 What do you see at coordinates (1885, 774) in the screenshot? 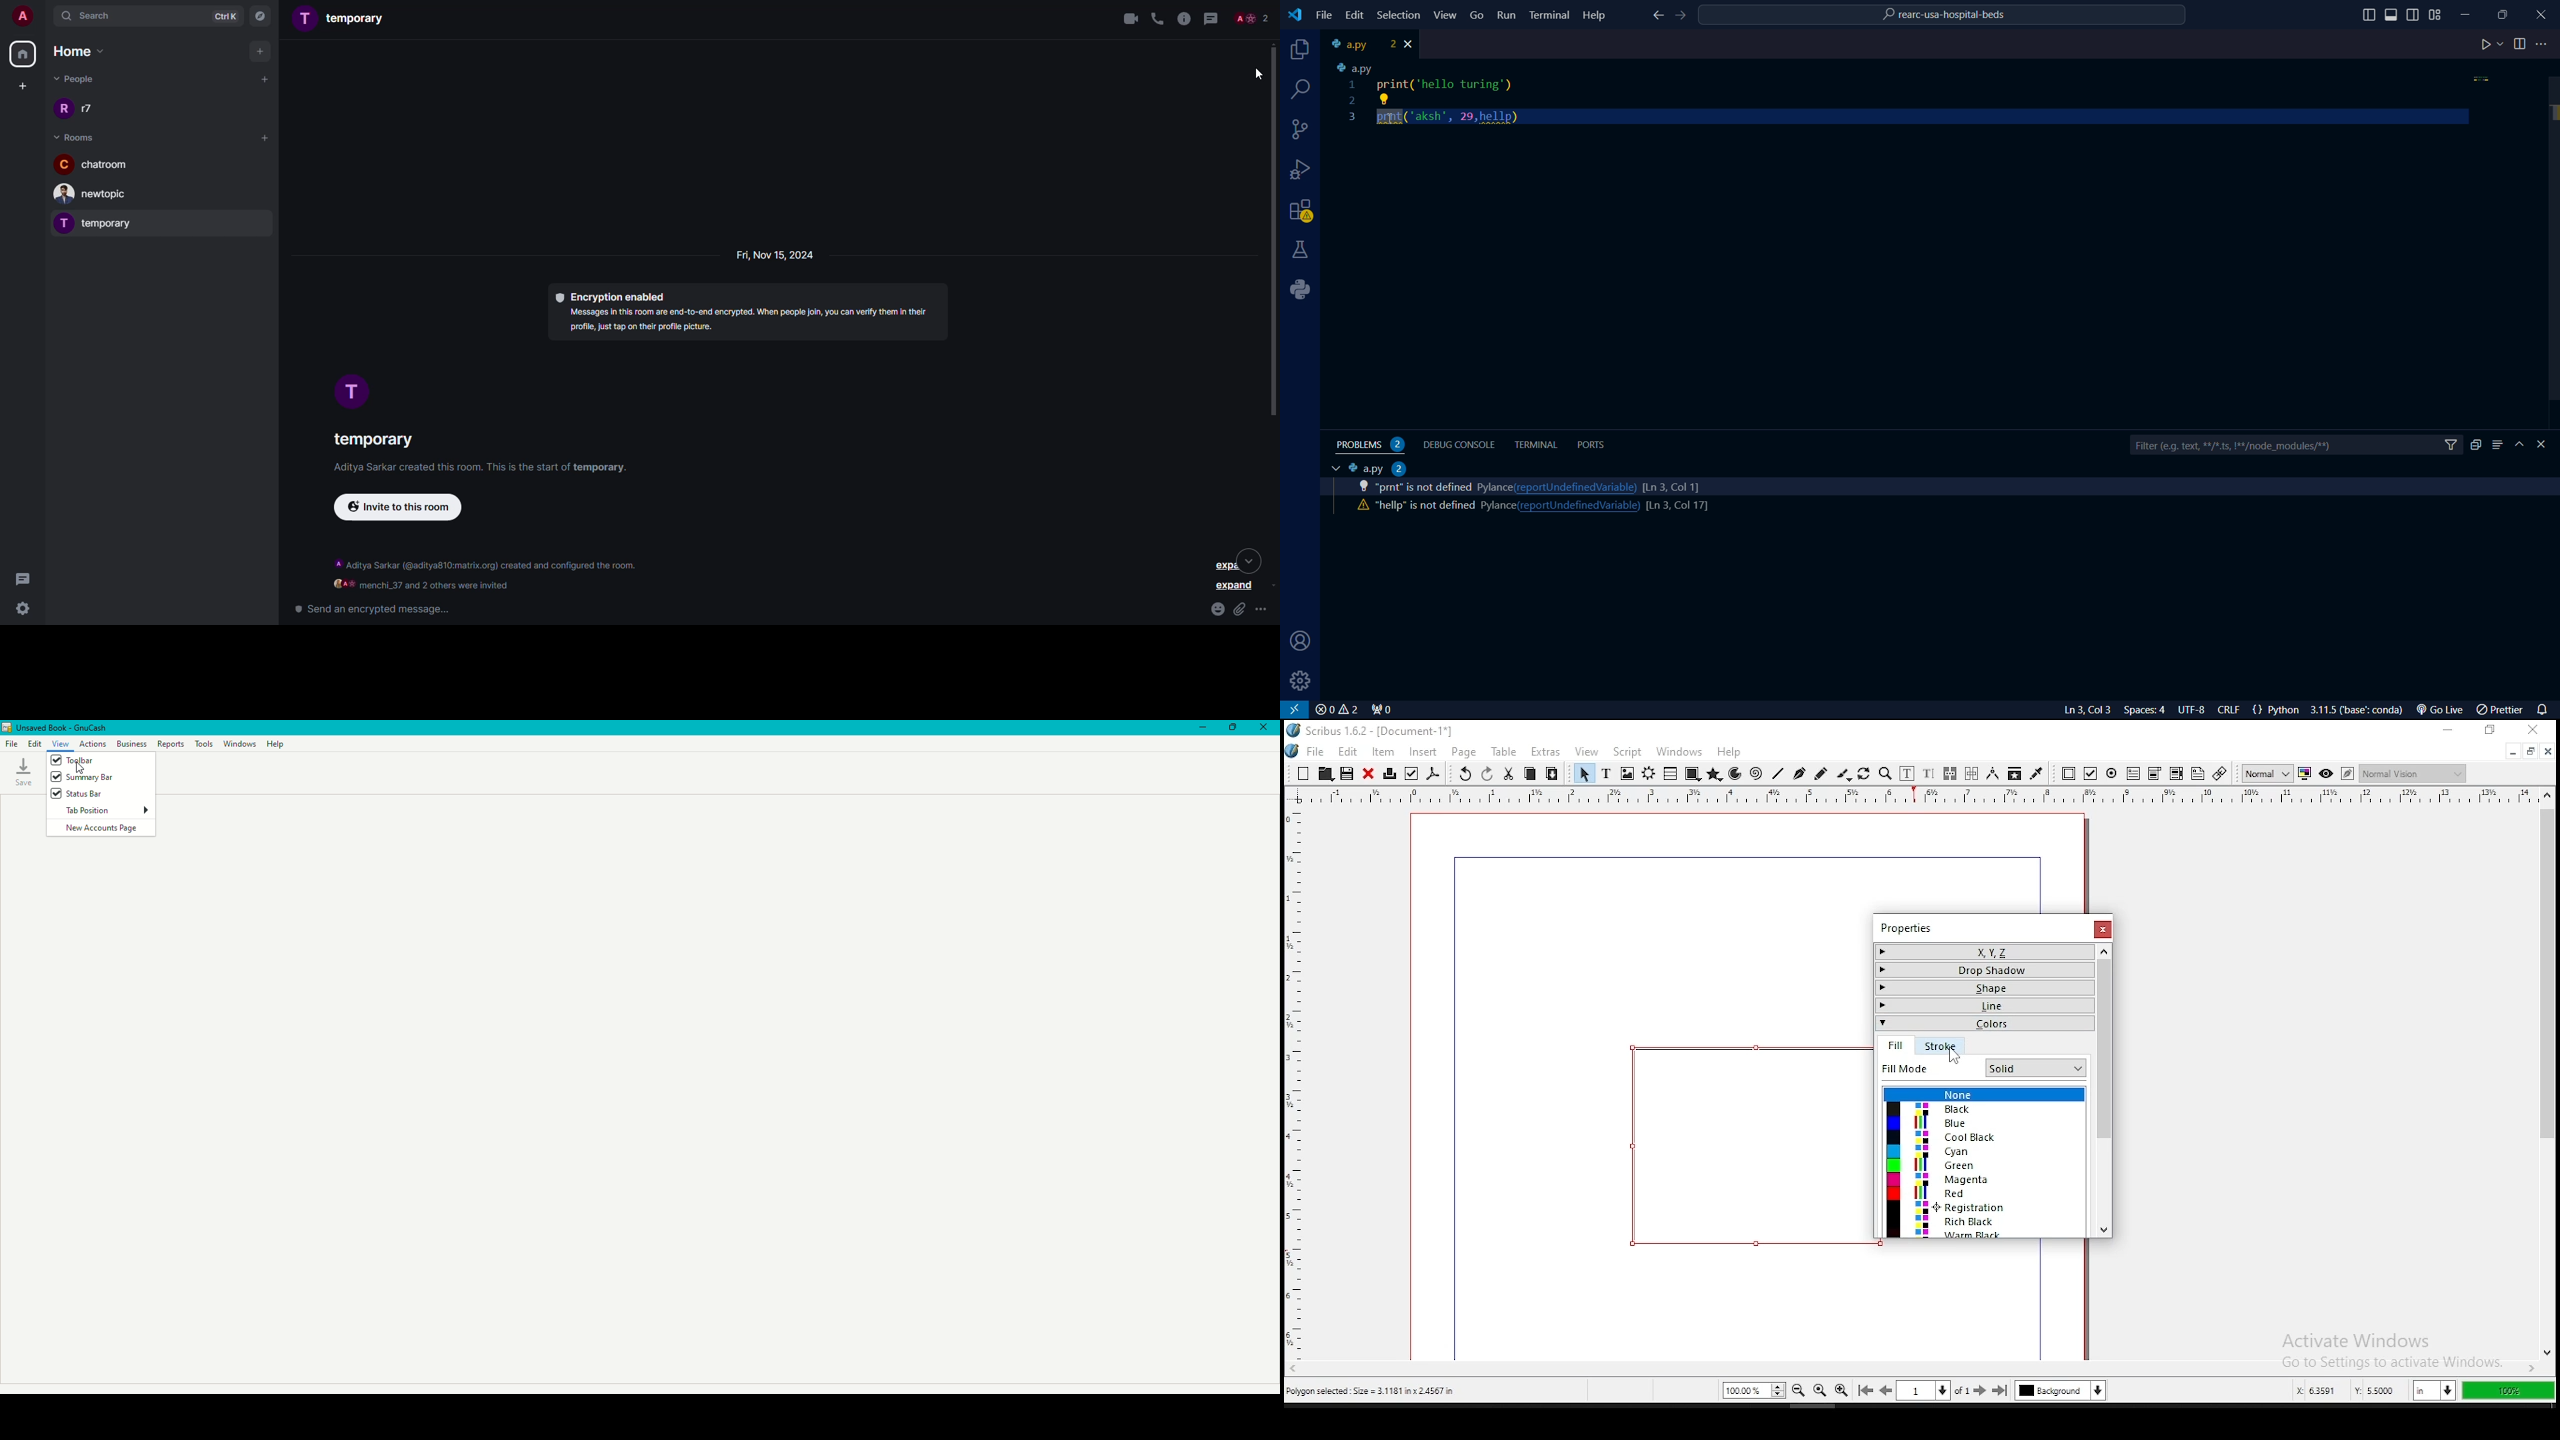
I see `zoom in or out` at bounding box center [1885, 774].